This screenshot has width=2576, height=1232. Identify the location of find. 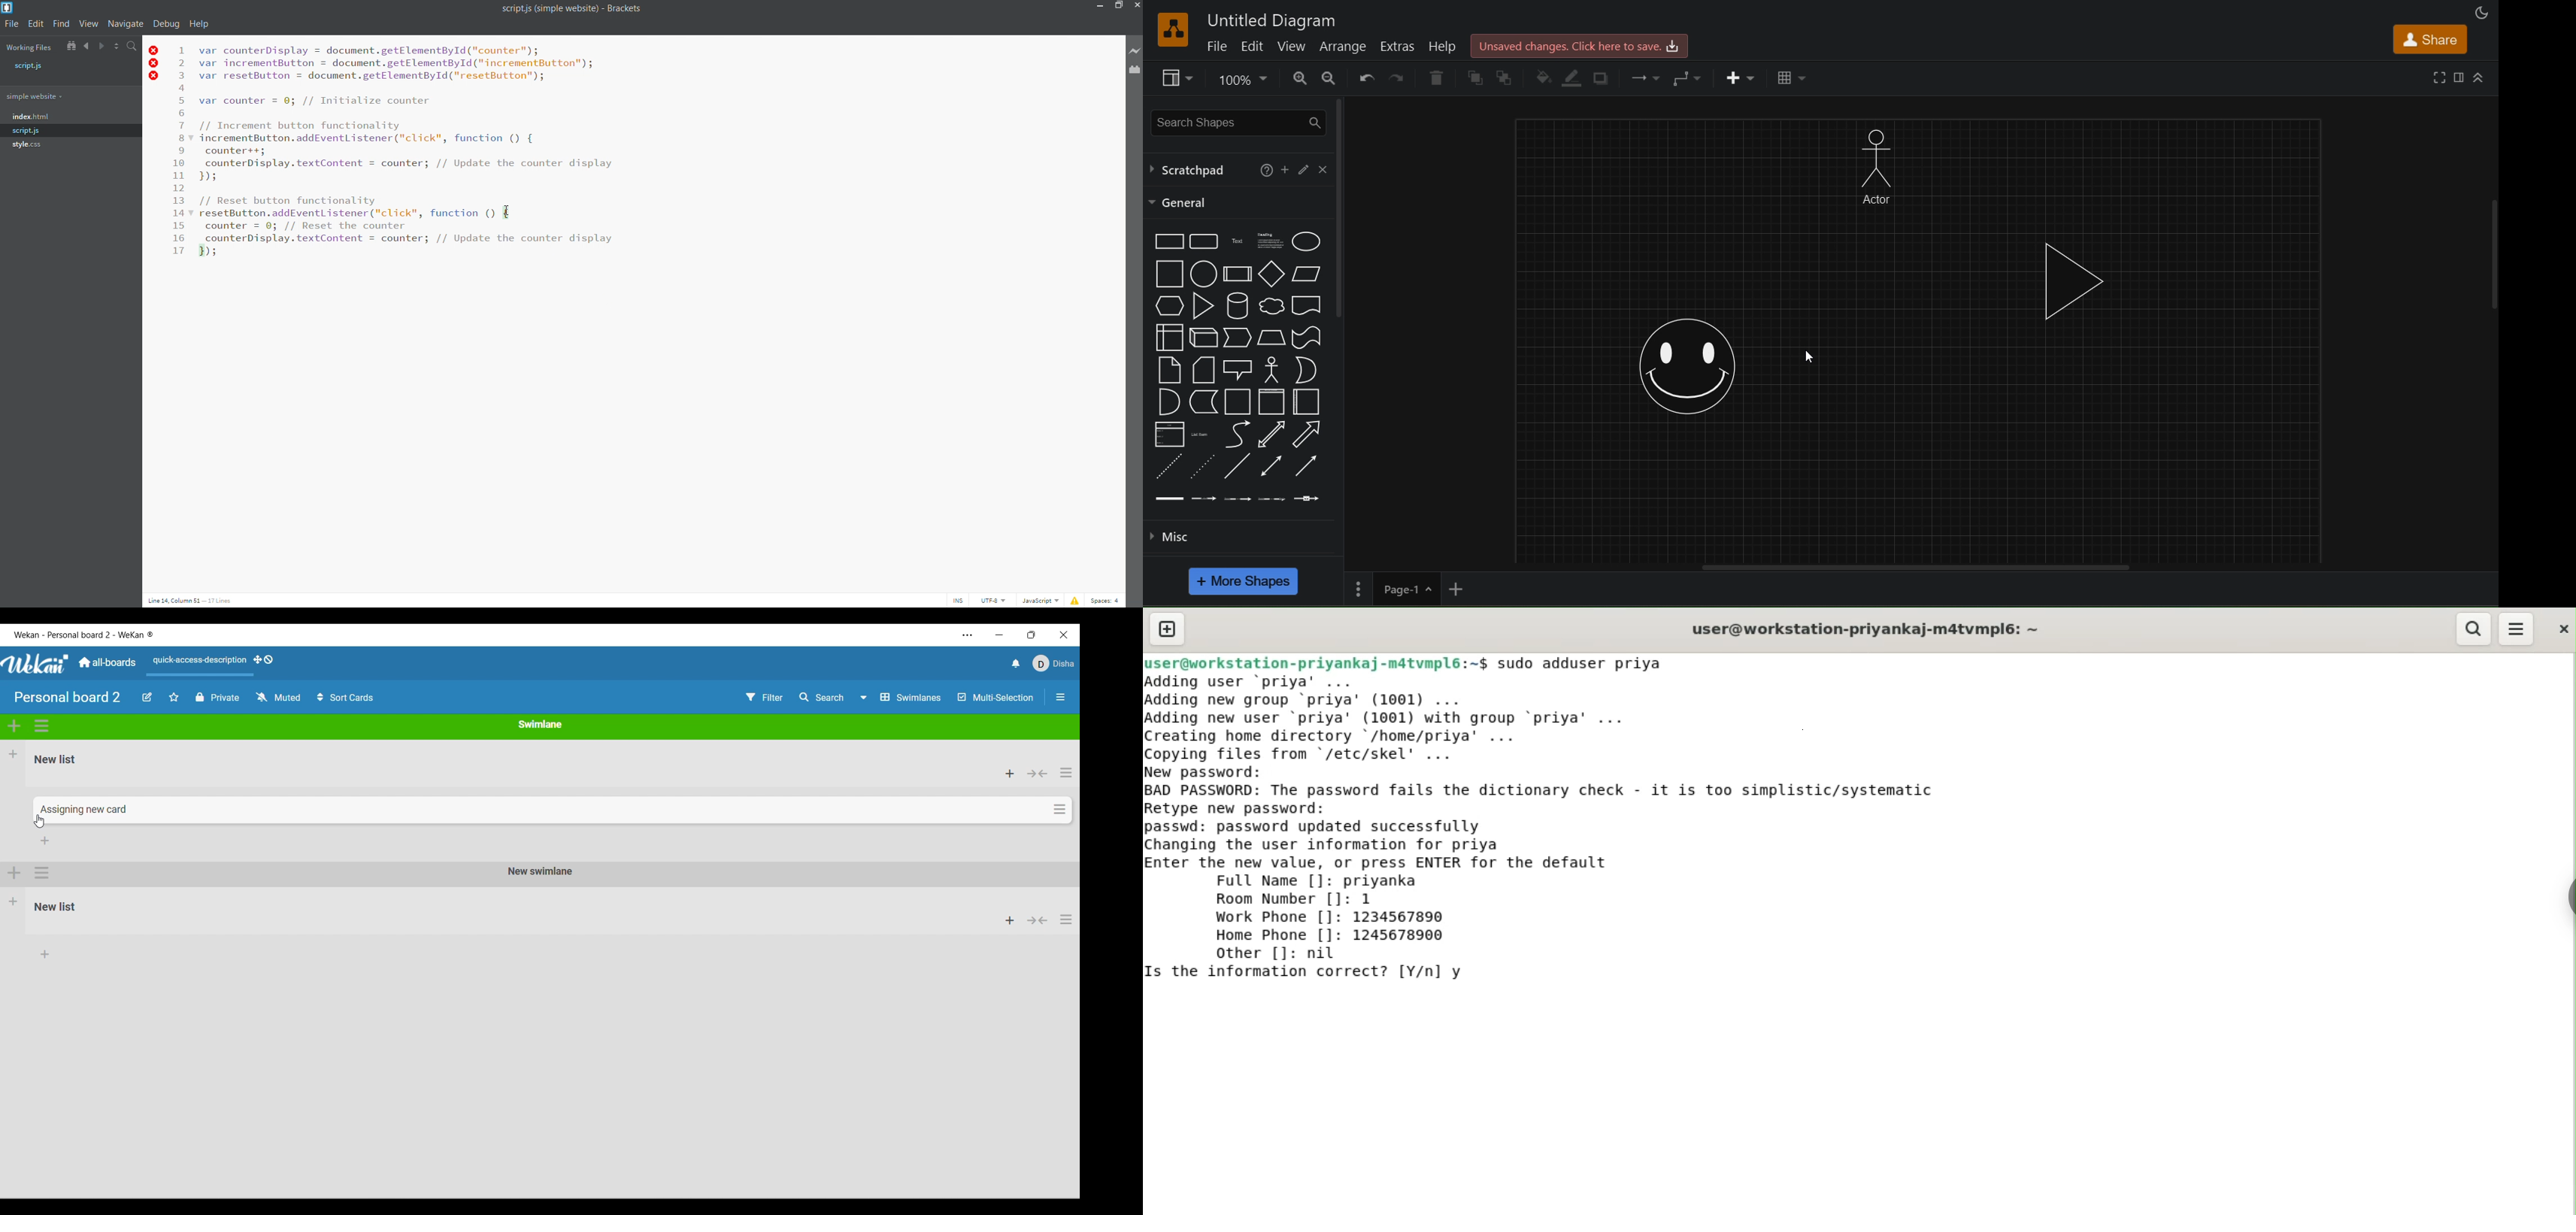
(61, 24).